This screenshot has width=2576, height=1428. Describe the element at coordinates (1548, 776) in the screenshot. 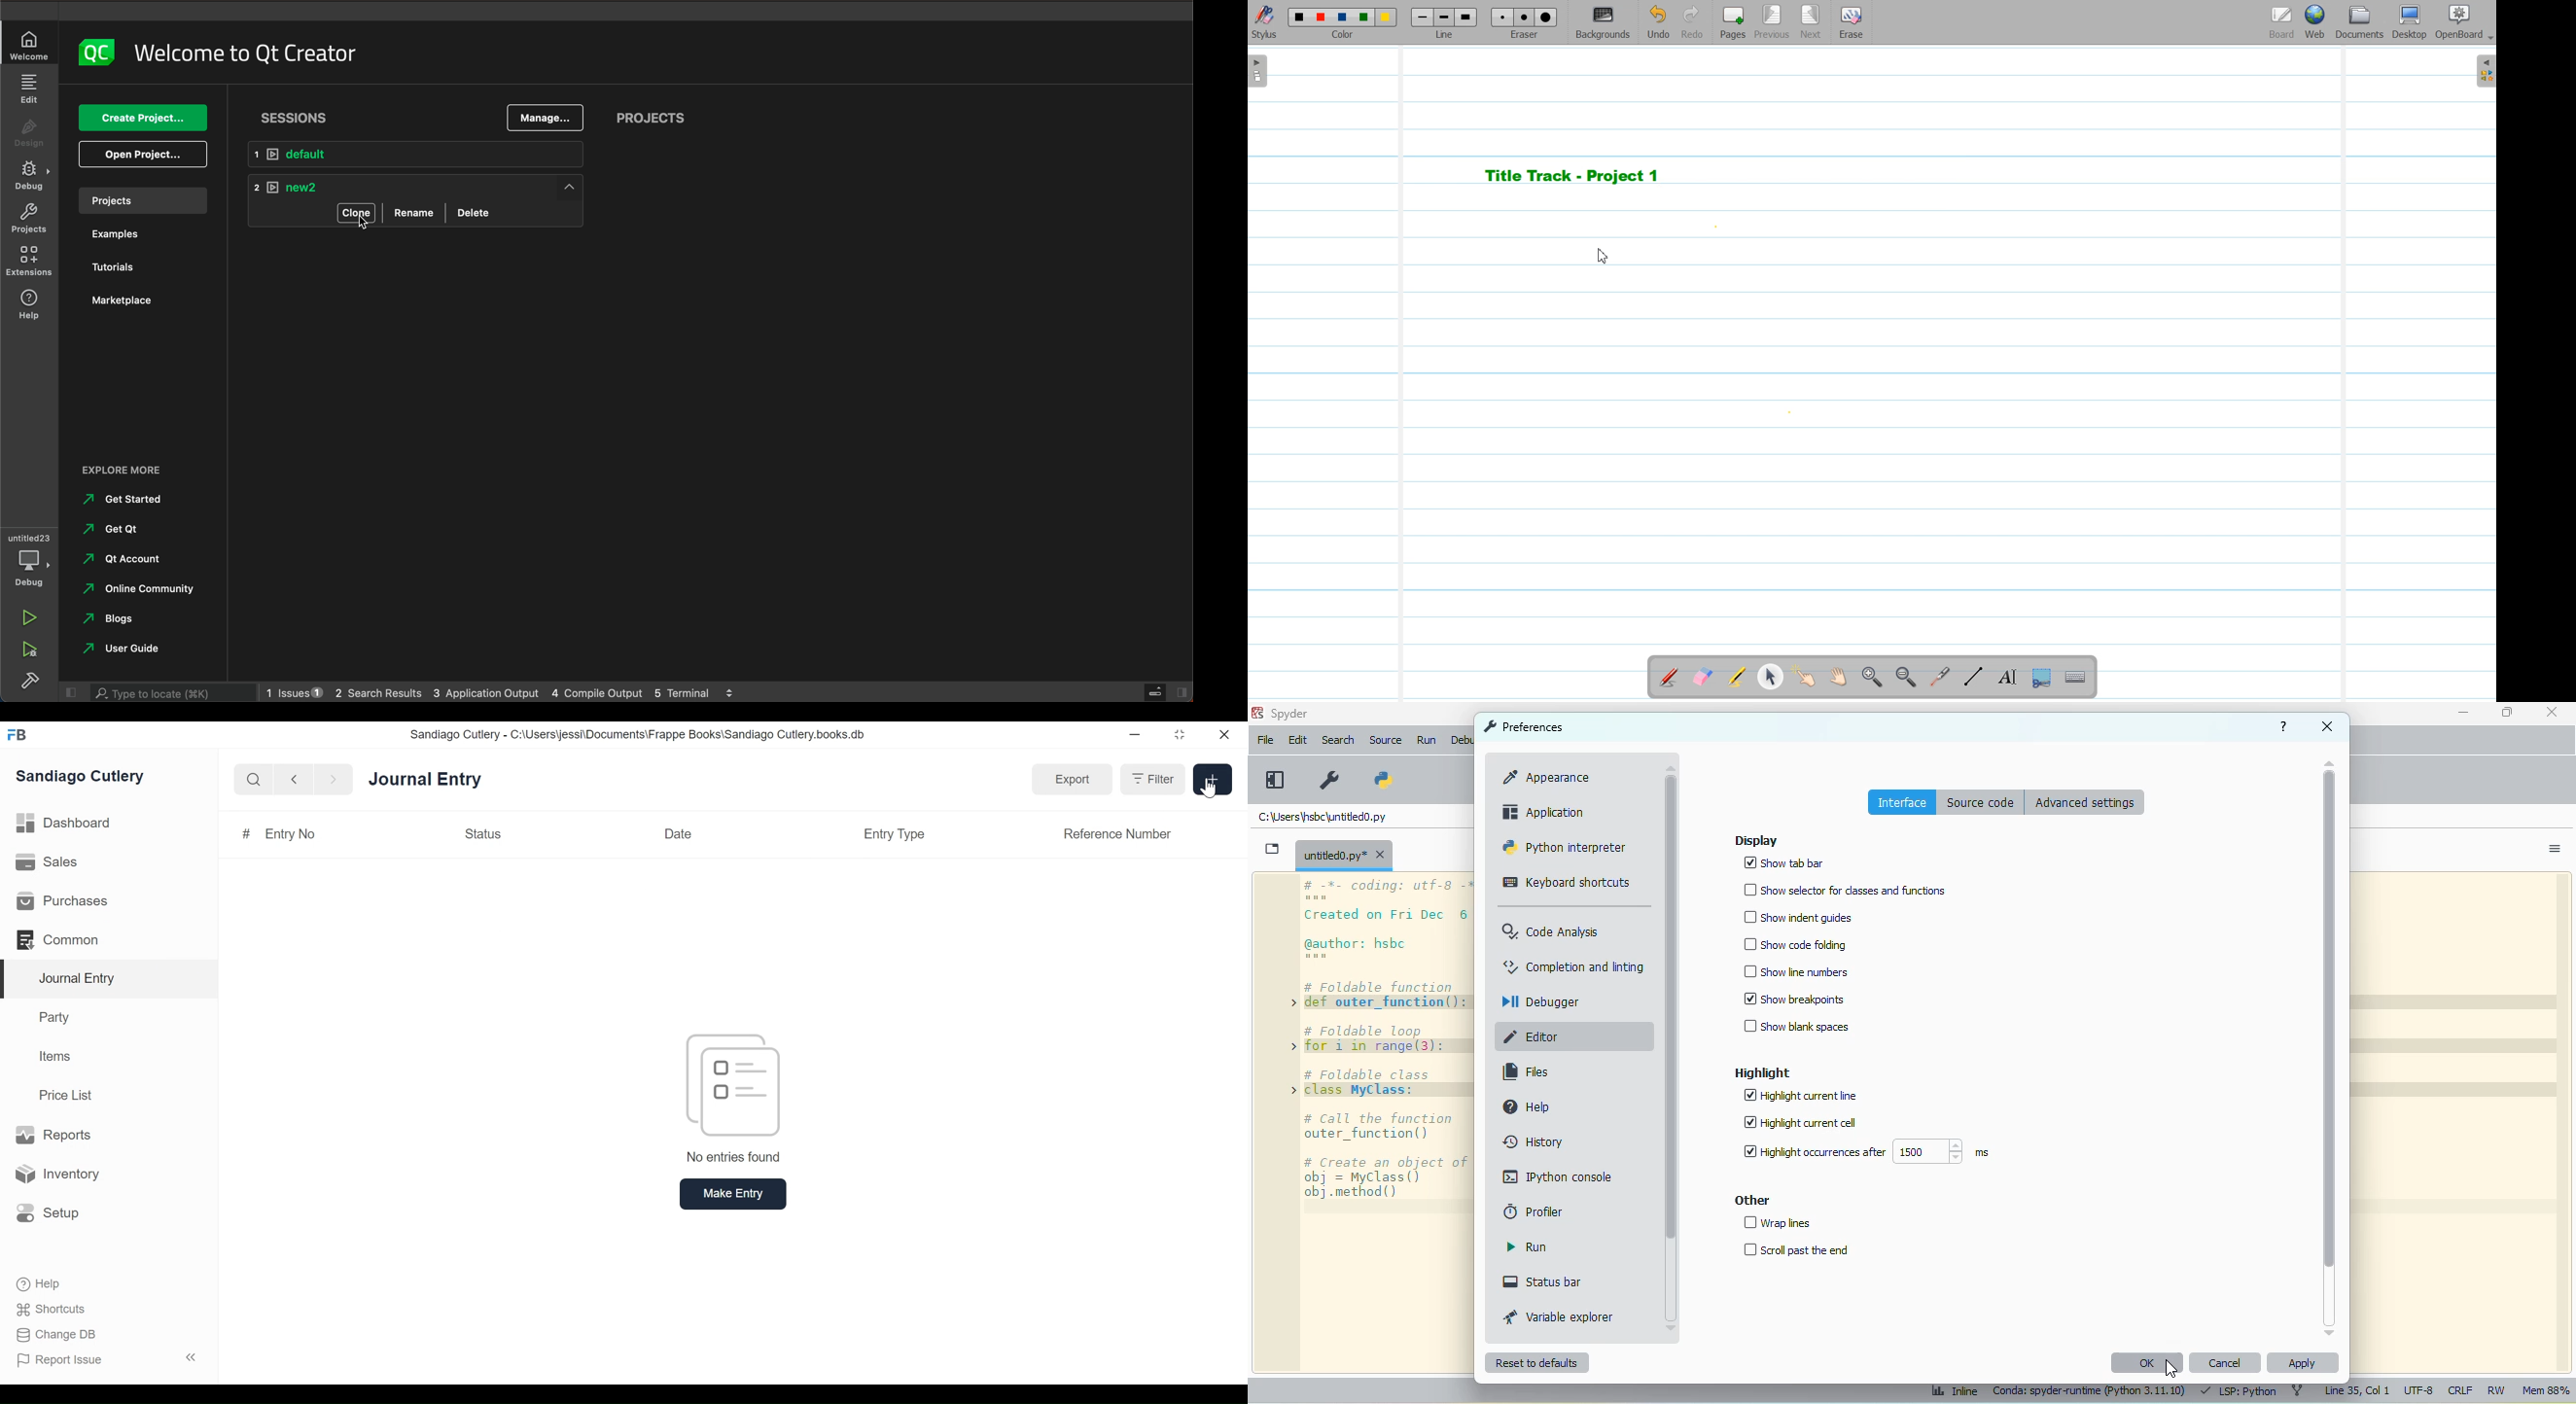

I see `appearance` at that location.